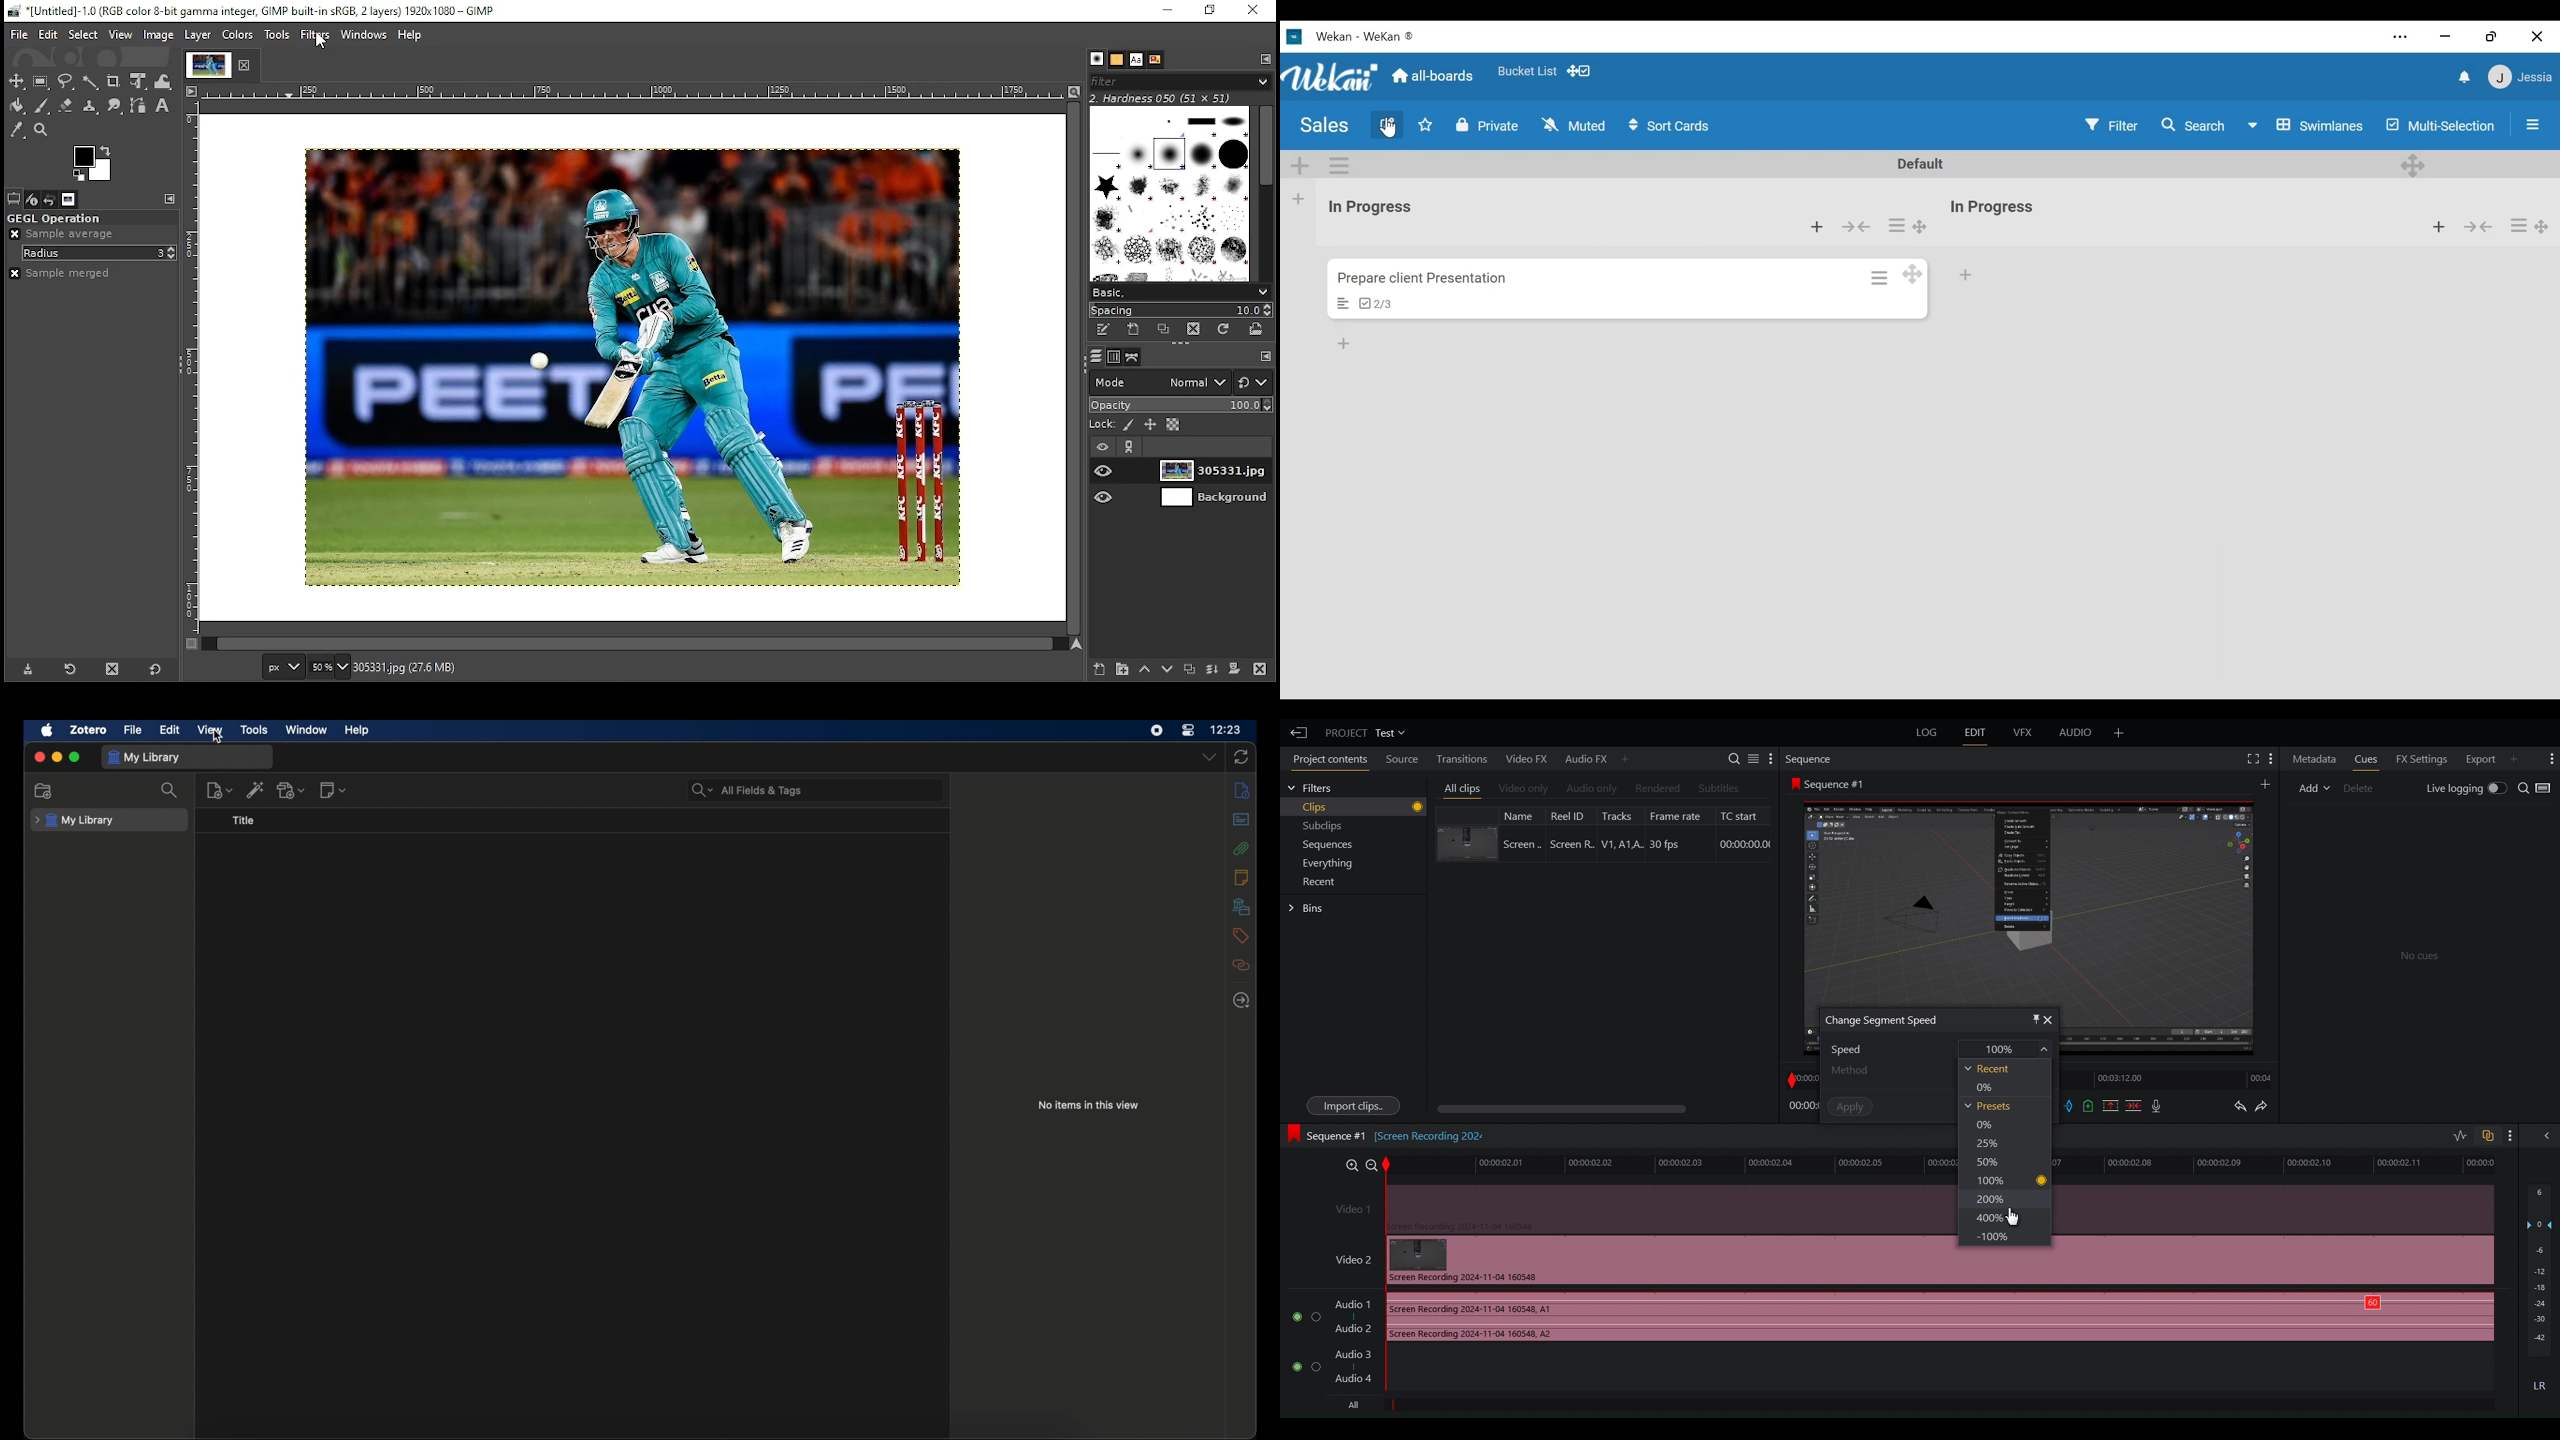 This screenshot has height=1456, width=2576. Describe the element at coordinates (2267, 783) in the screenshot. I see `Add` at that location.